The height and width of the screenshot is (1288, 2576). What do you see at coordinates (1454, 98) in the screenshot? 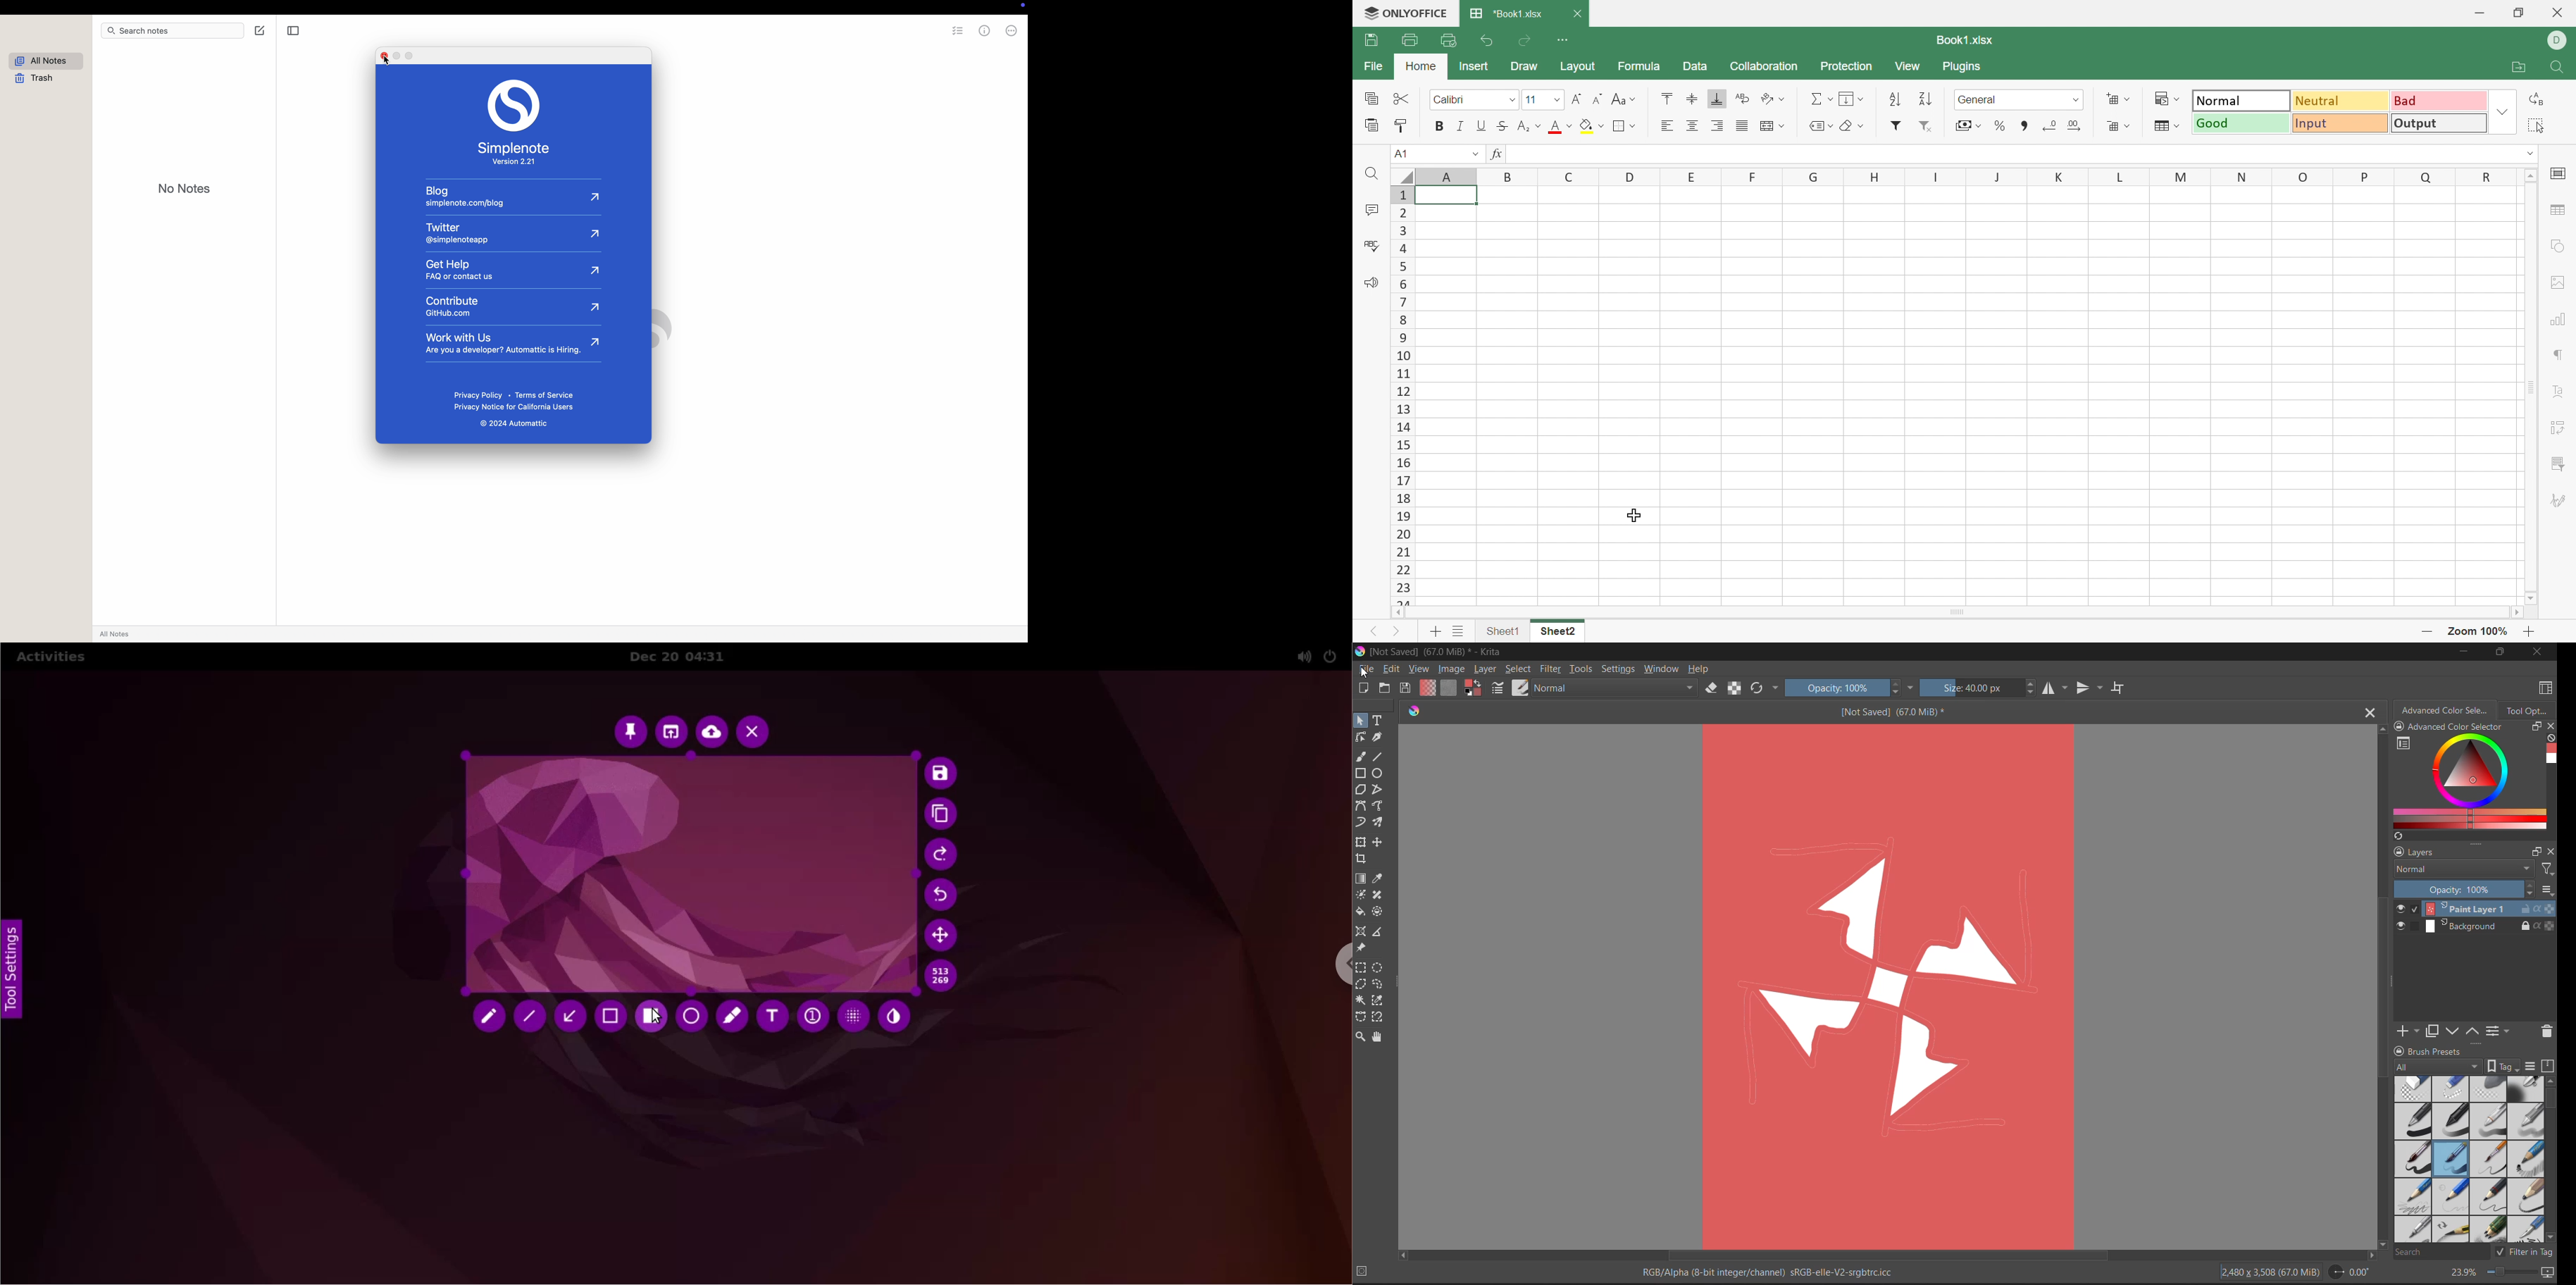
I see `Calibri` at bounding box center [1454, 98].